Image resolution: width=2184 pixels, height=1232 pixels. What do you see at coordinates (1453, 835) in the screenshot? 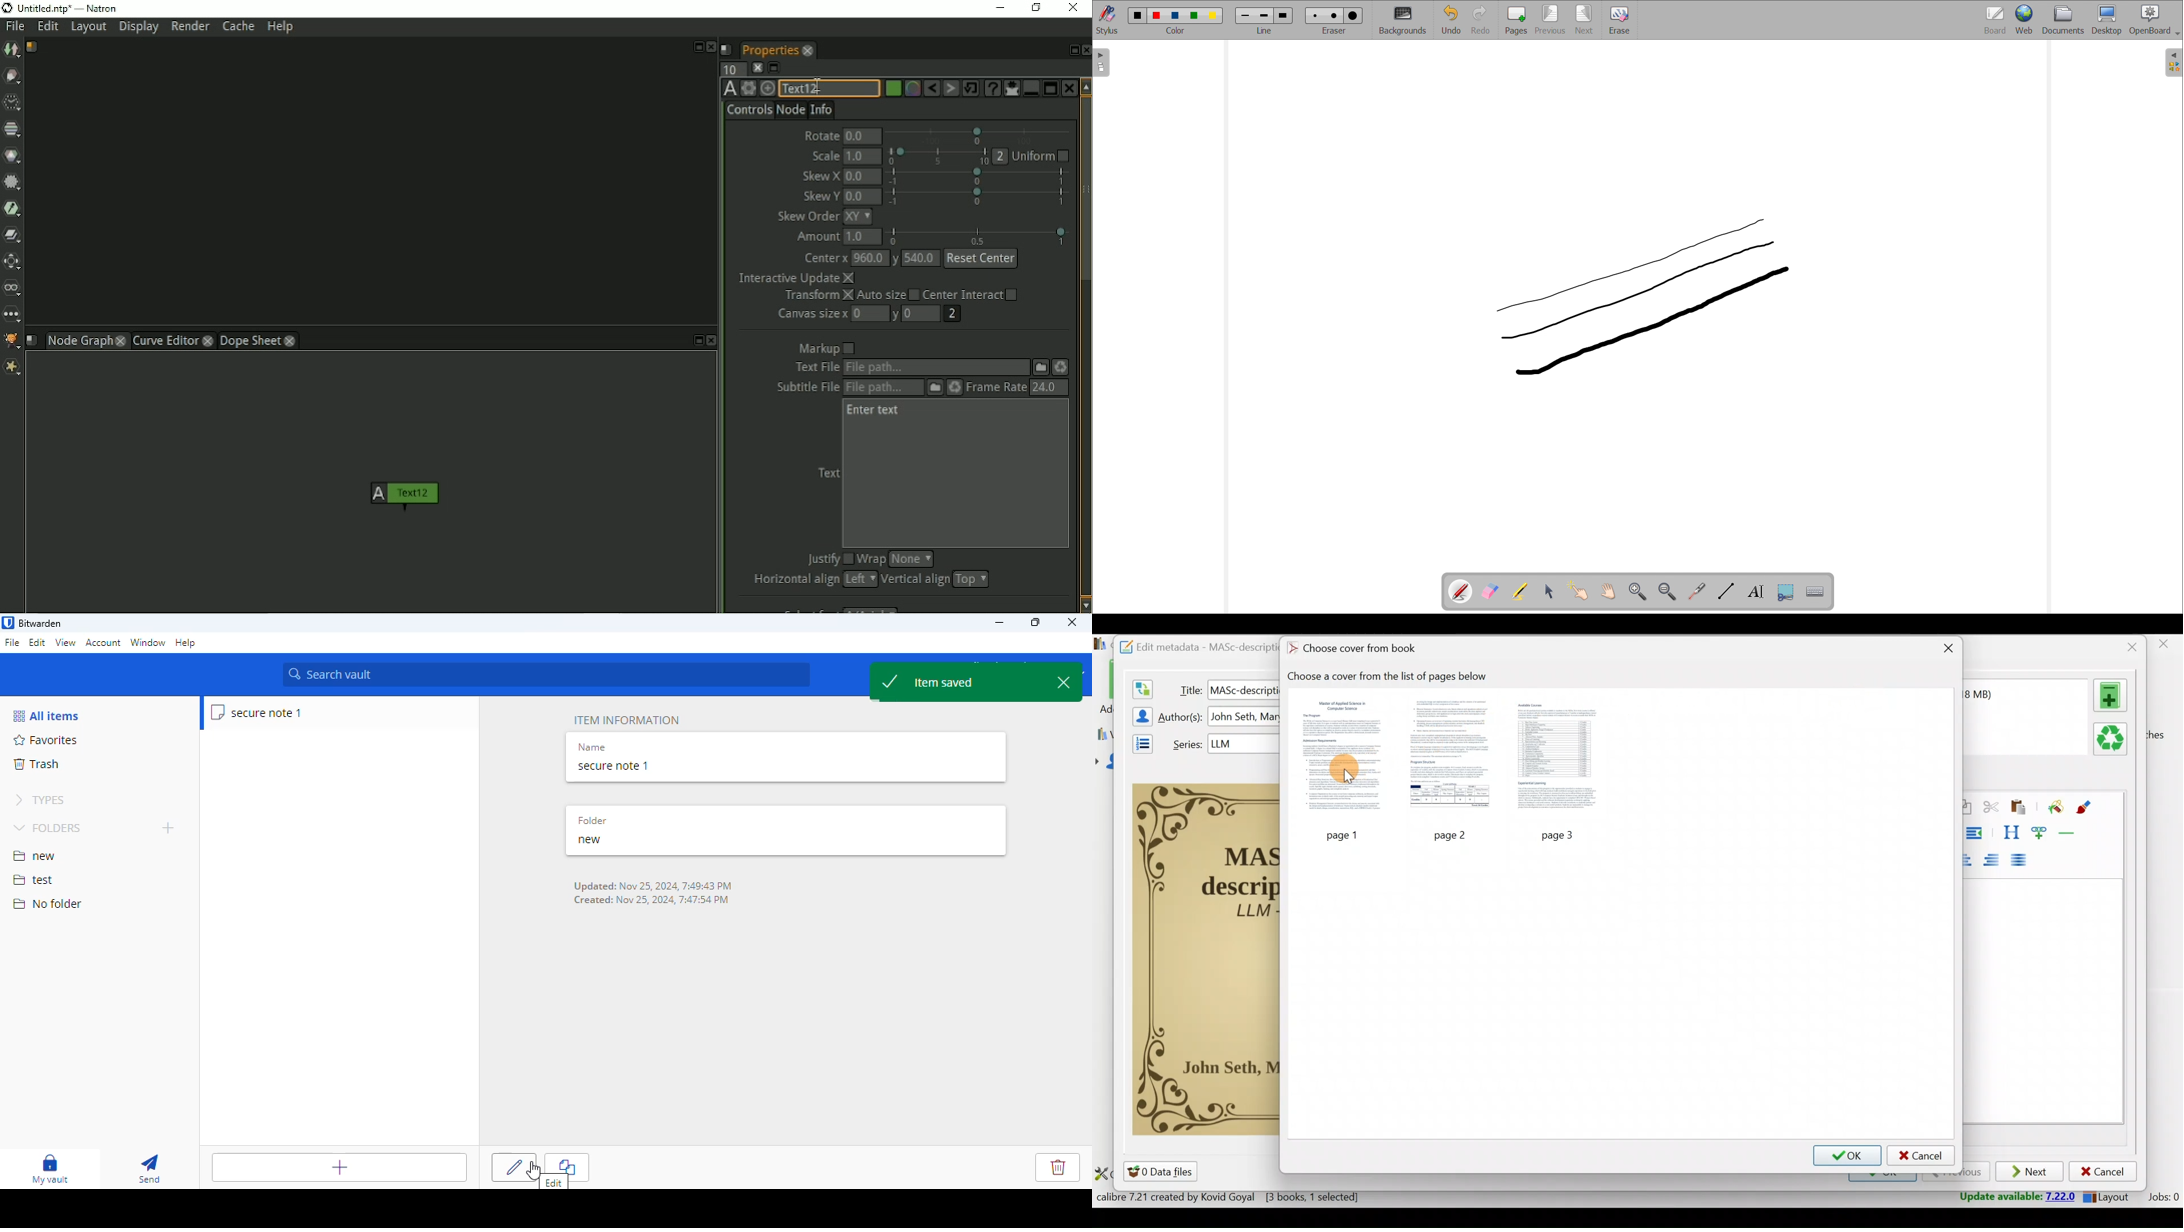
I see `` at bounding box center [1453, 835].